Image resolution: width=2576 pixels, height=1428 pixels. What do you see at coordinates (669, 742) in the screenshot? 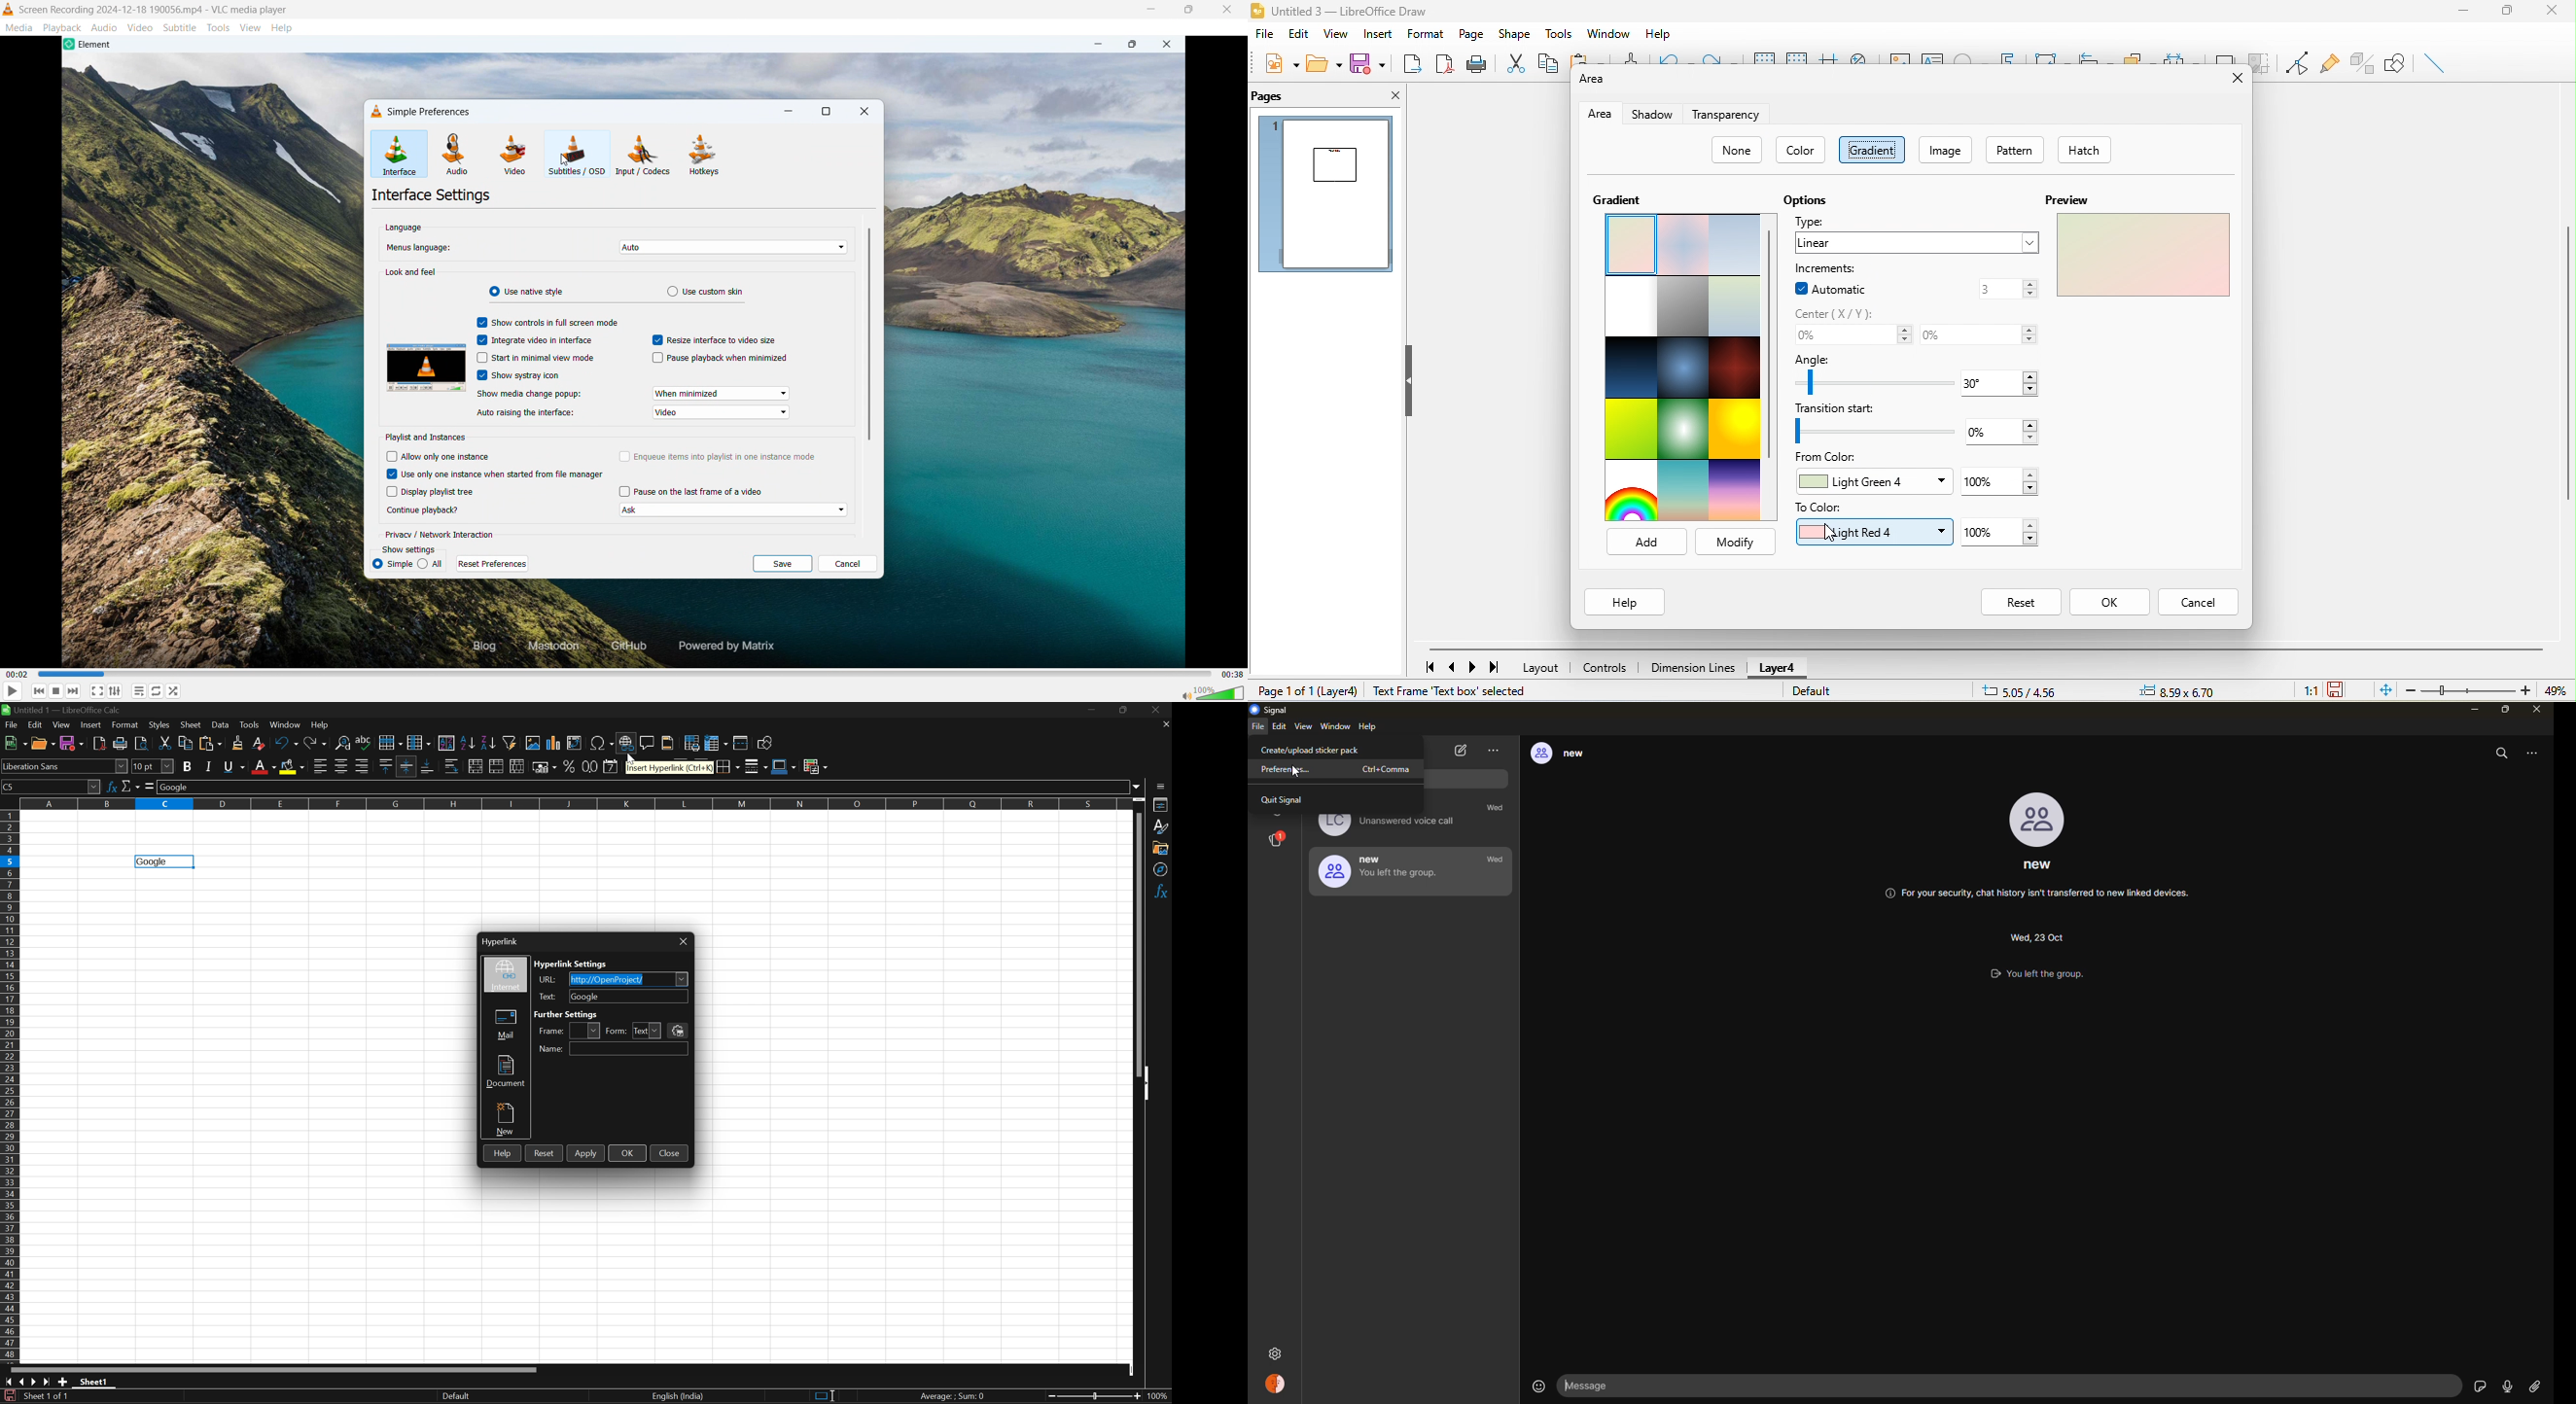
I see `Headers and footers` at bounding box center [669, 742].